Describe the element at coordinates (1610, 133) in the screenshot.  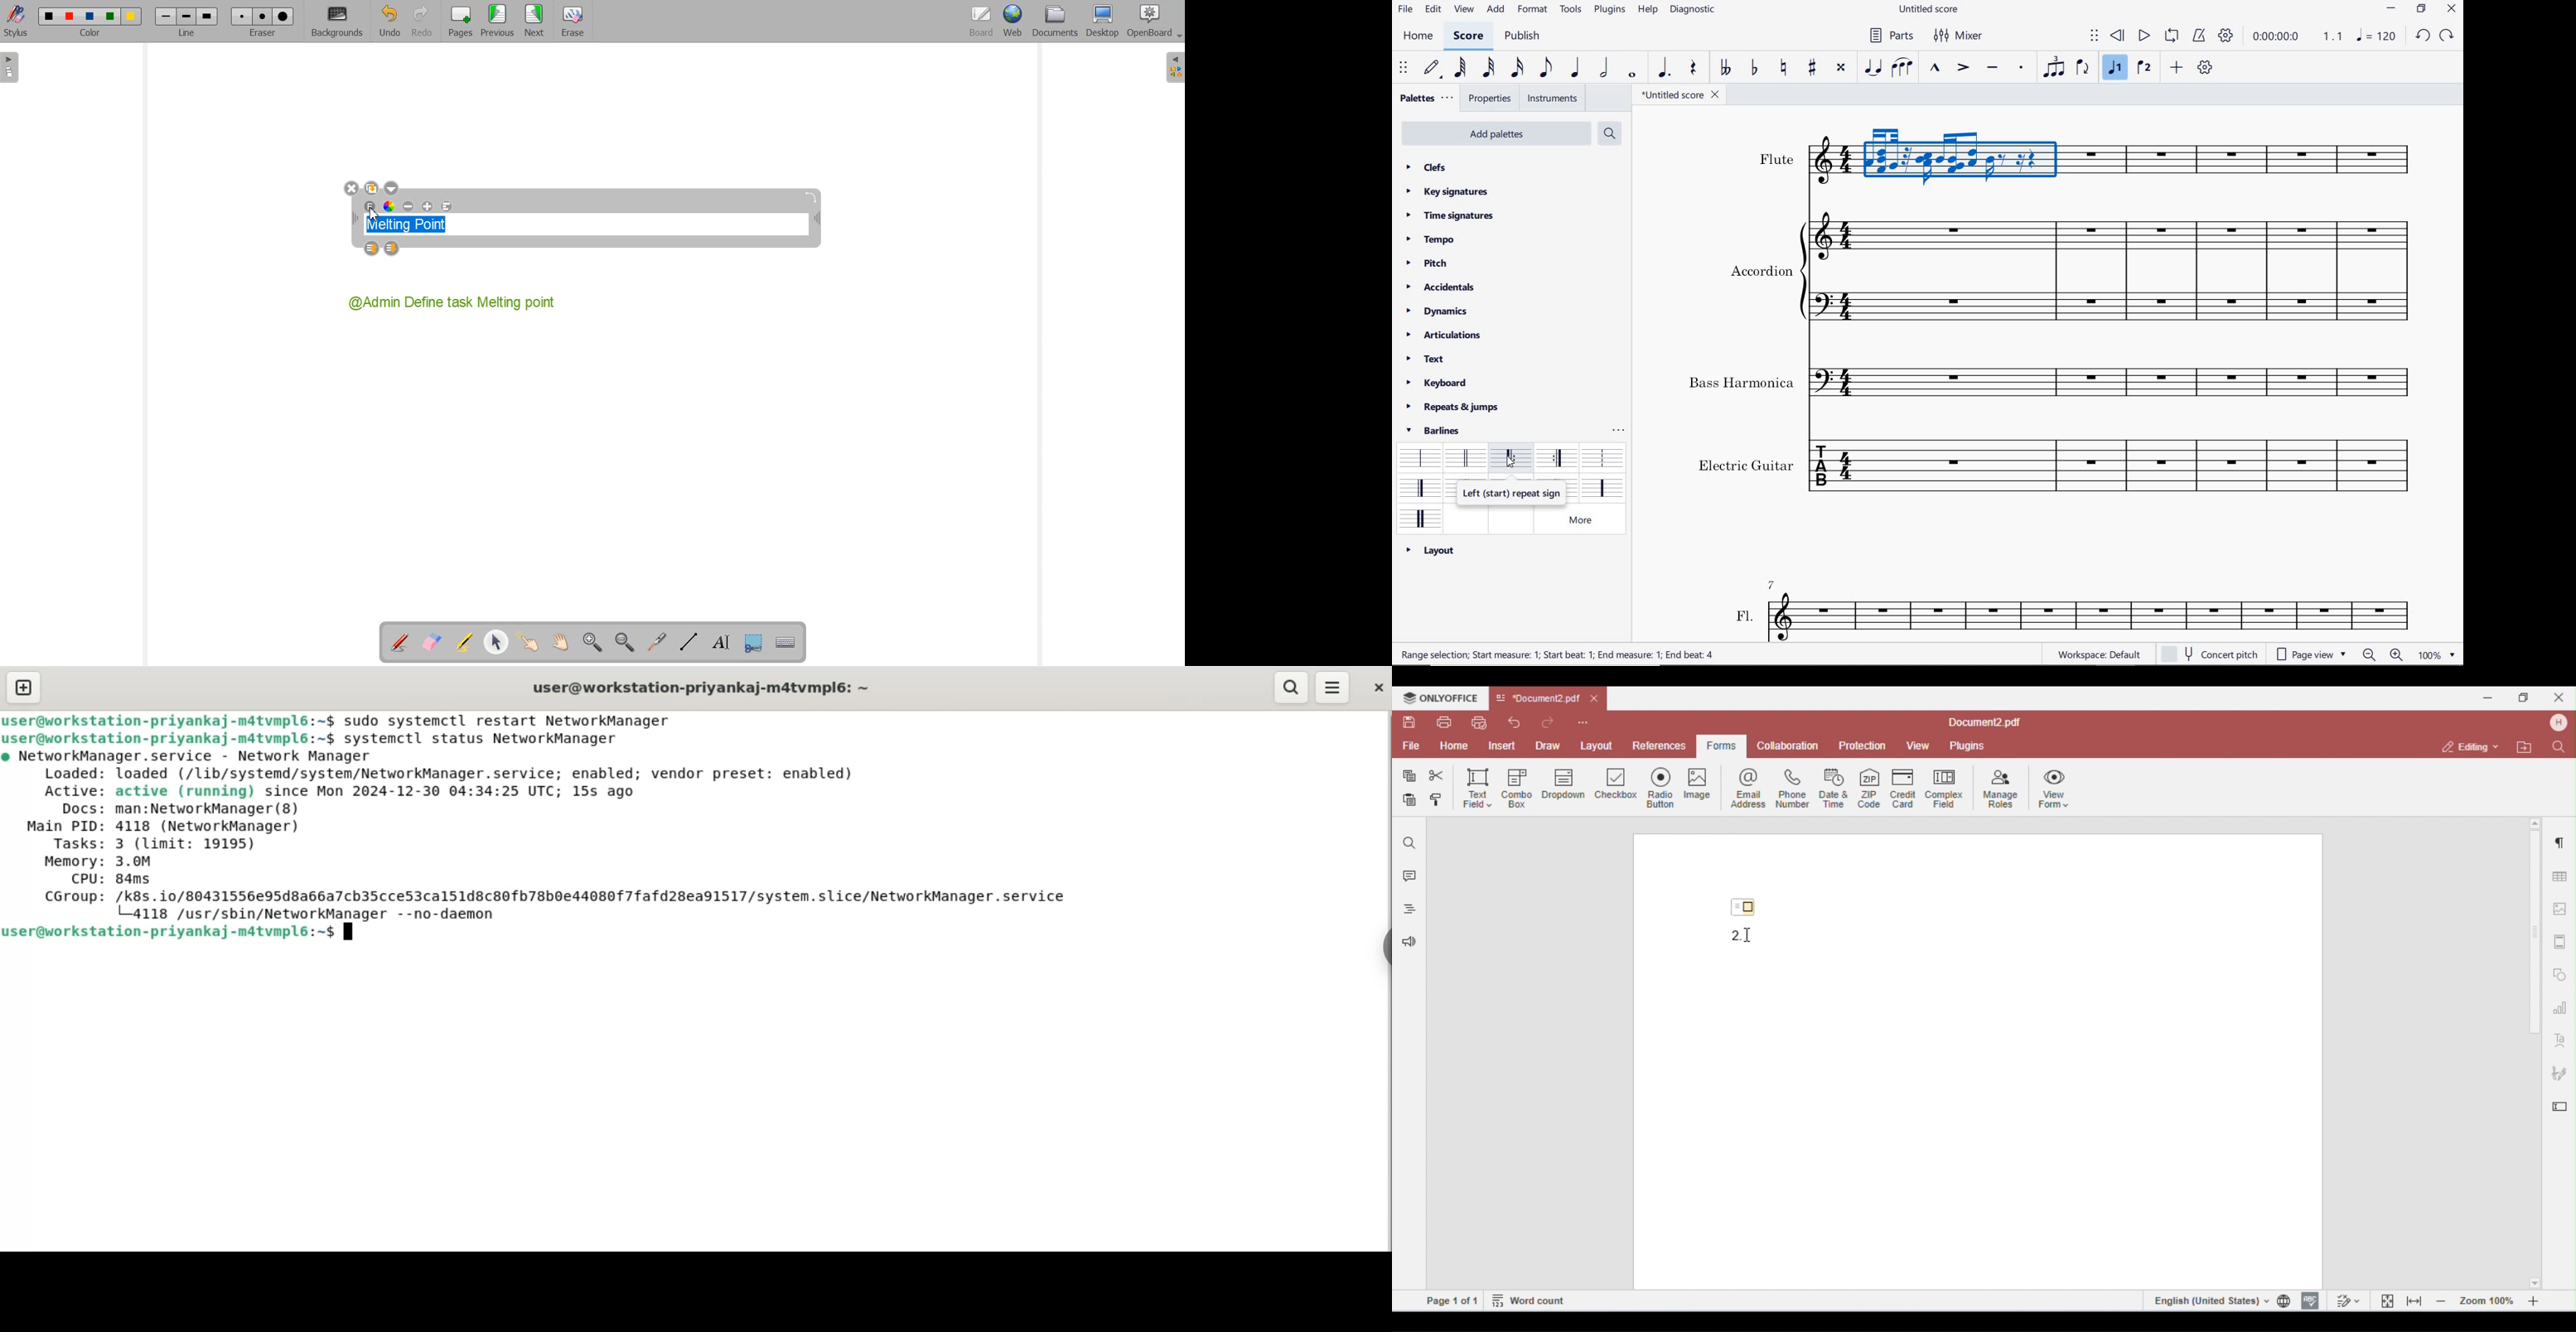
I see `search palettes` at that location.